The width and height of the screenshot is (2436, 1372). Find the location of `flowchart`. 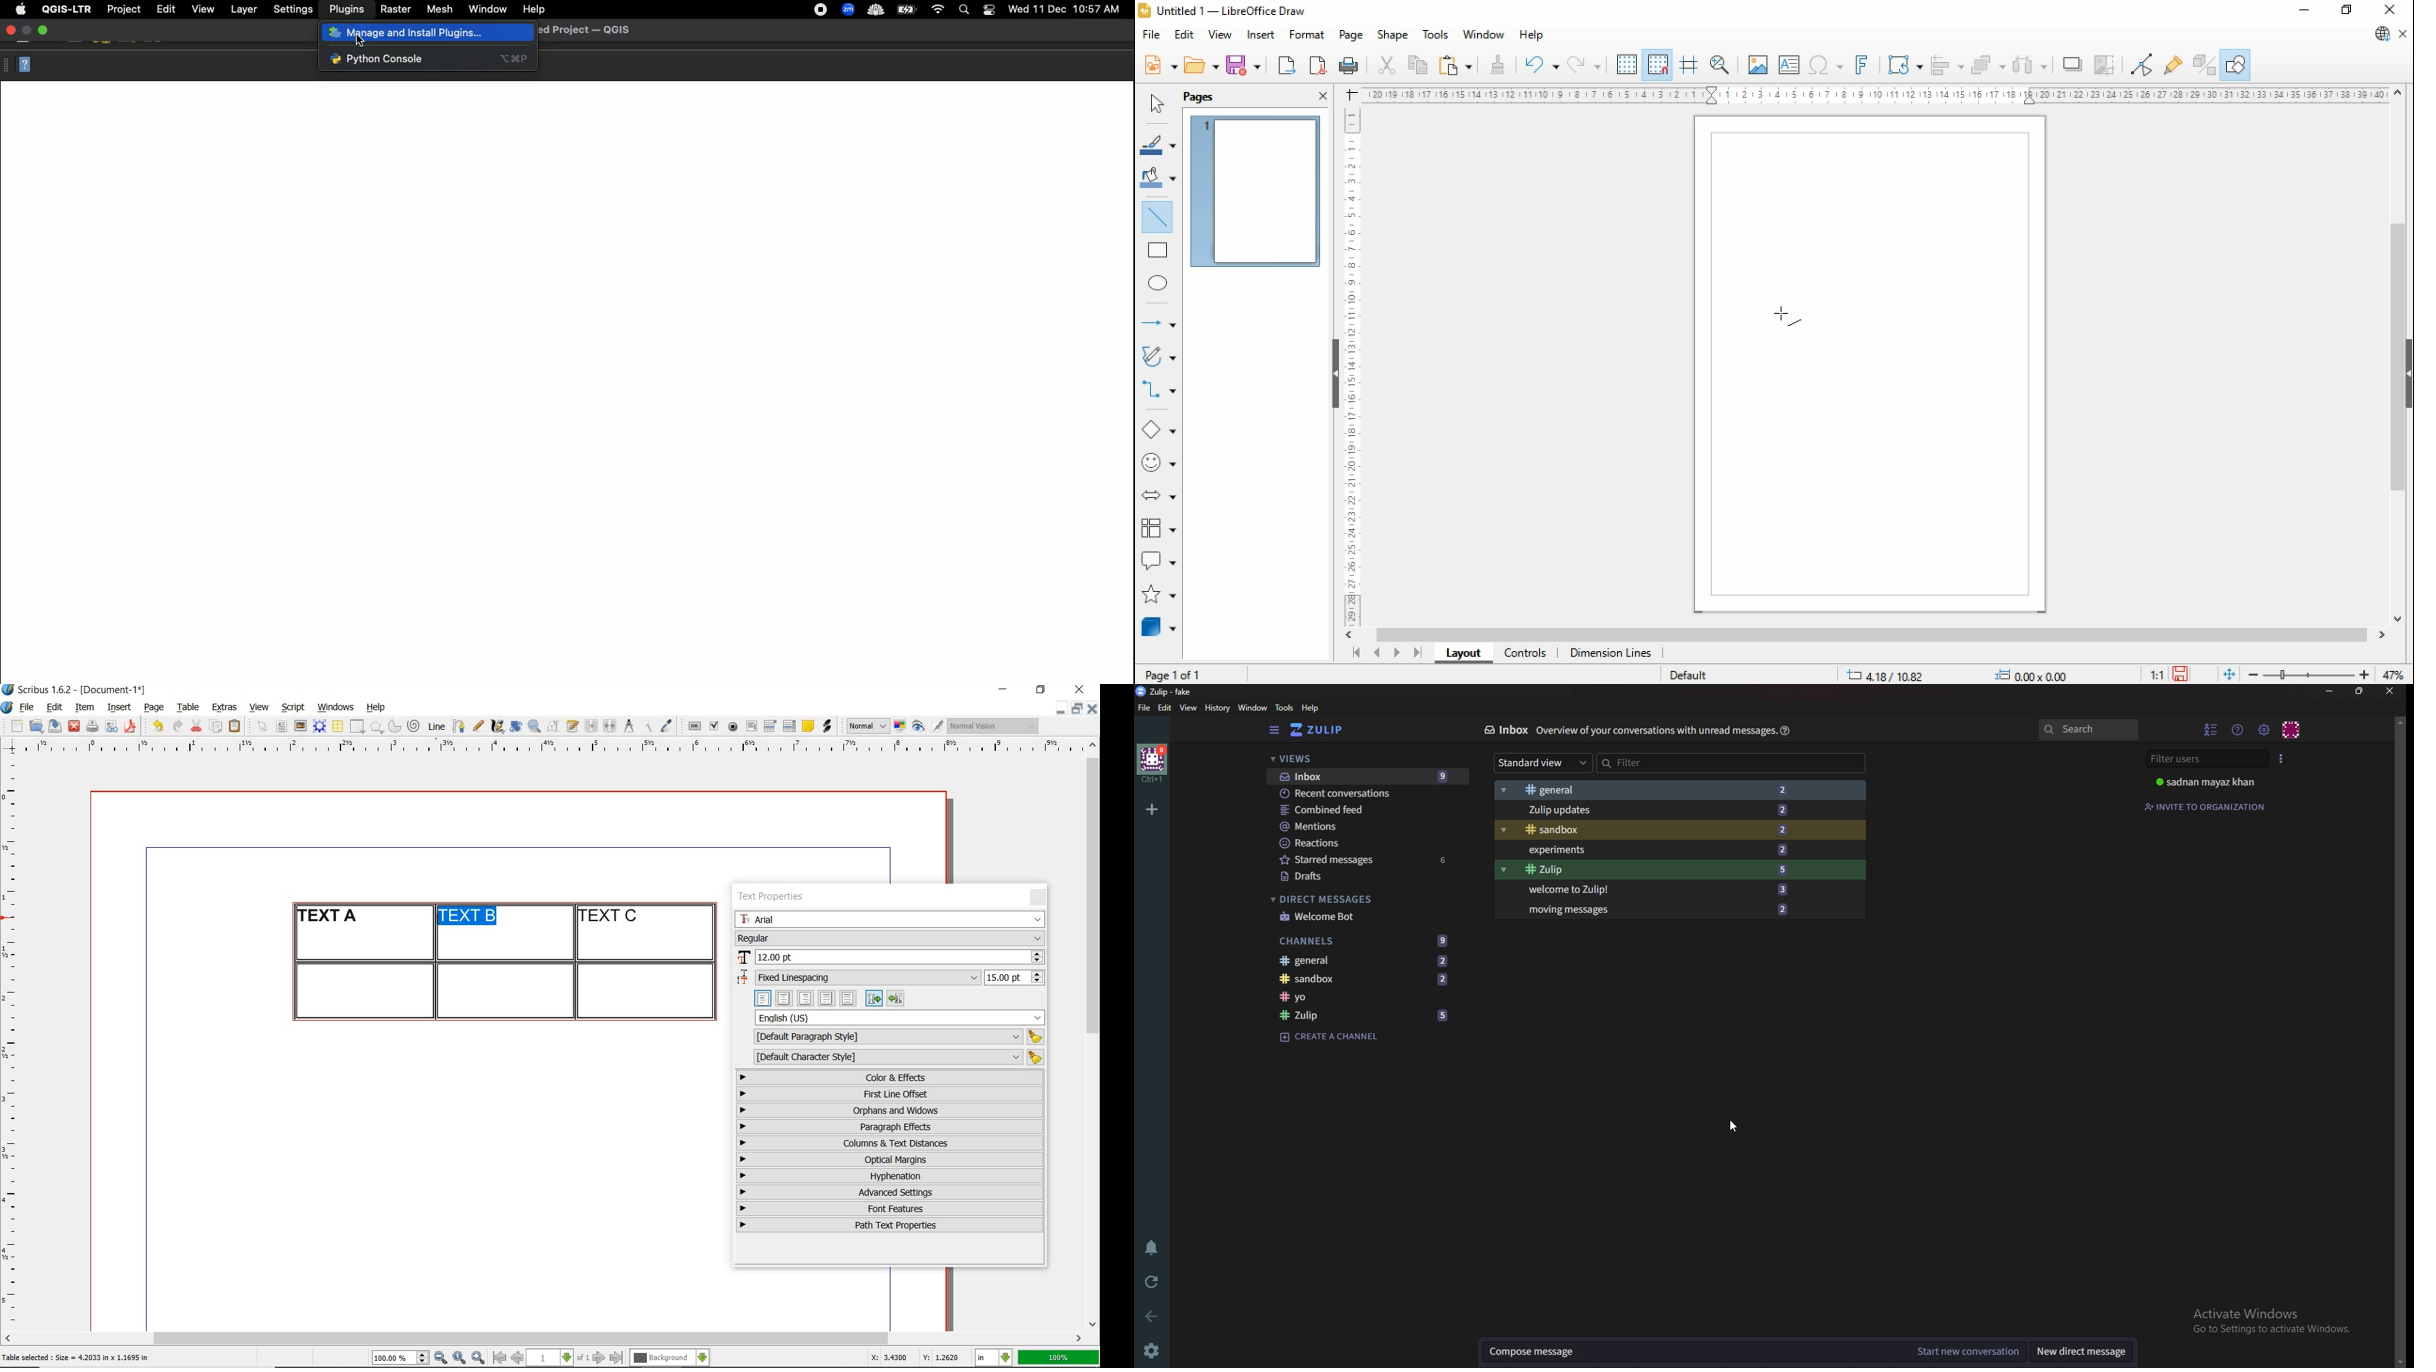

flowchart is located at coordinates (1158, 529).